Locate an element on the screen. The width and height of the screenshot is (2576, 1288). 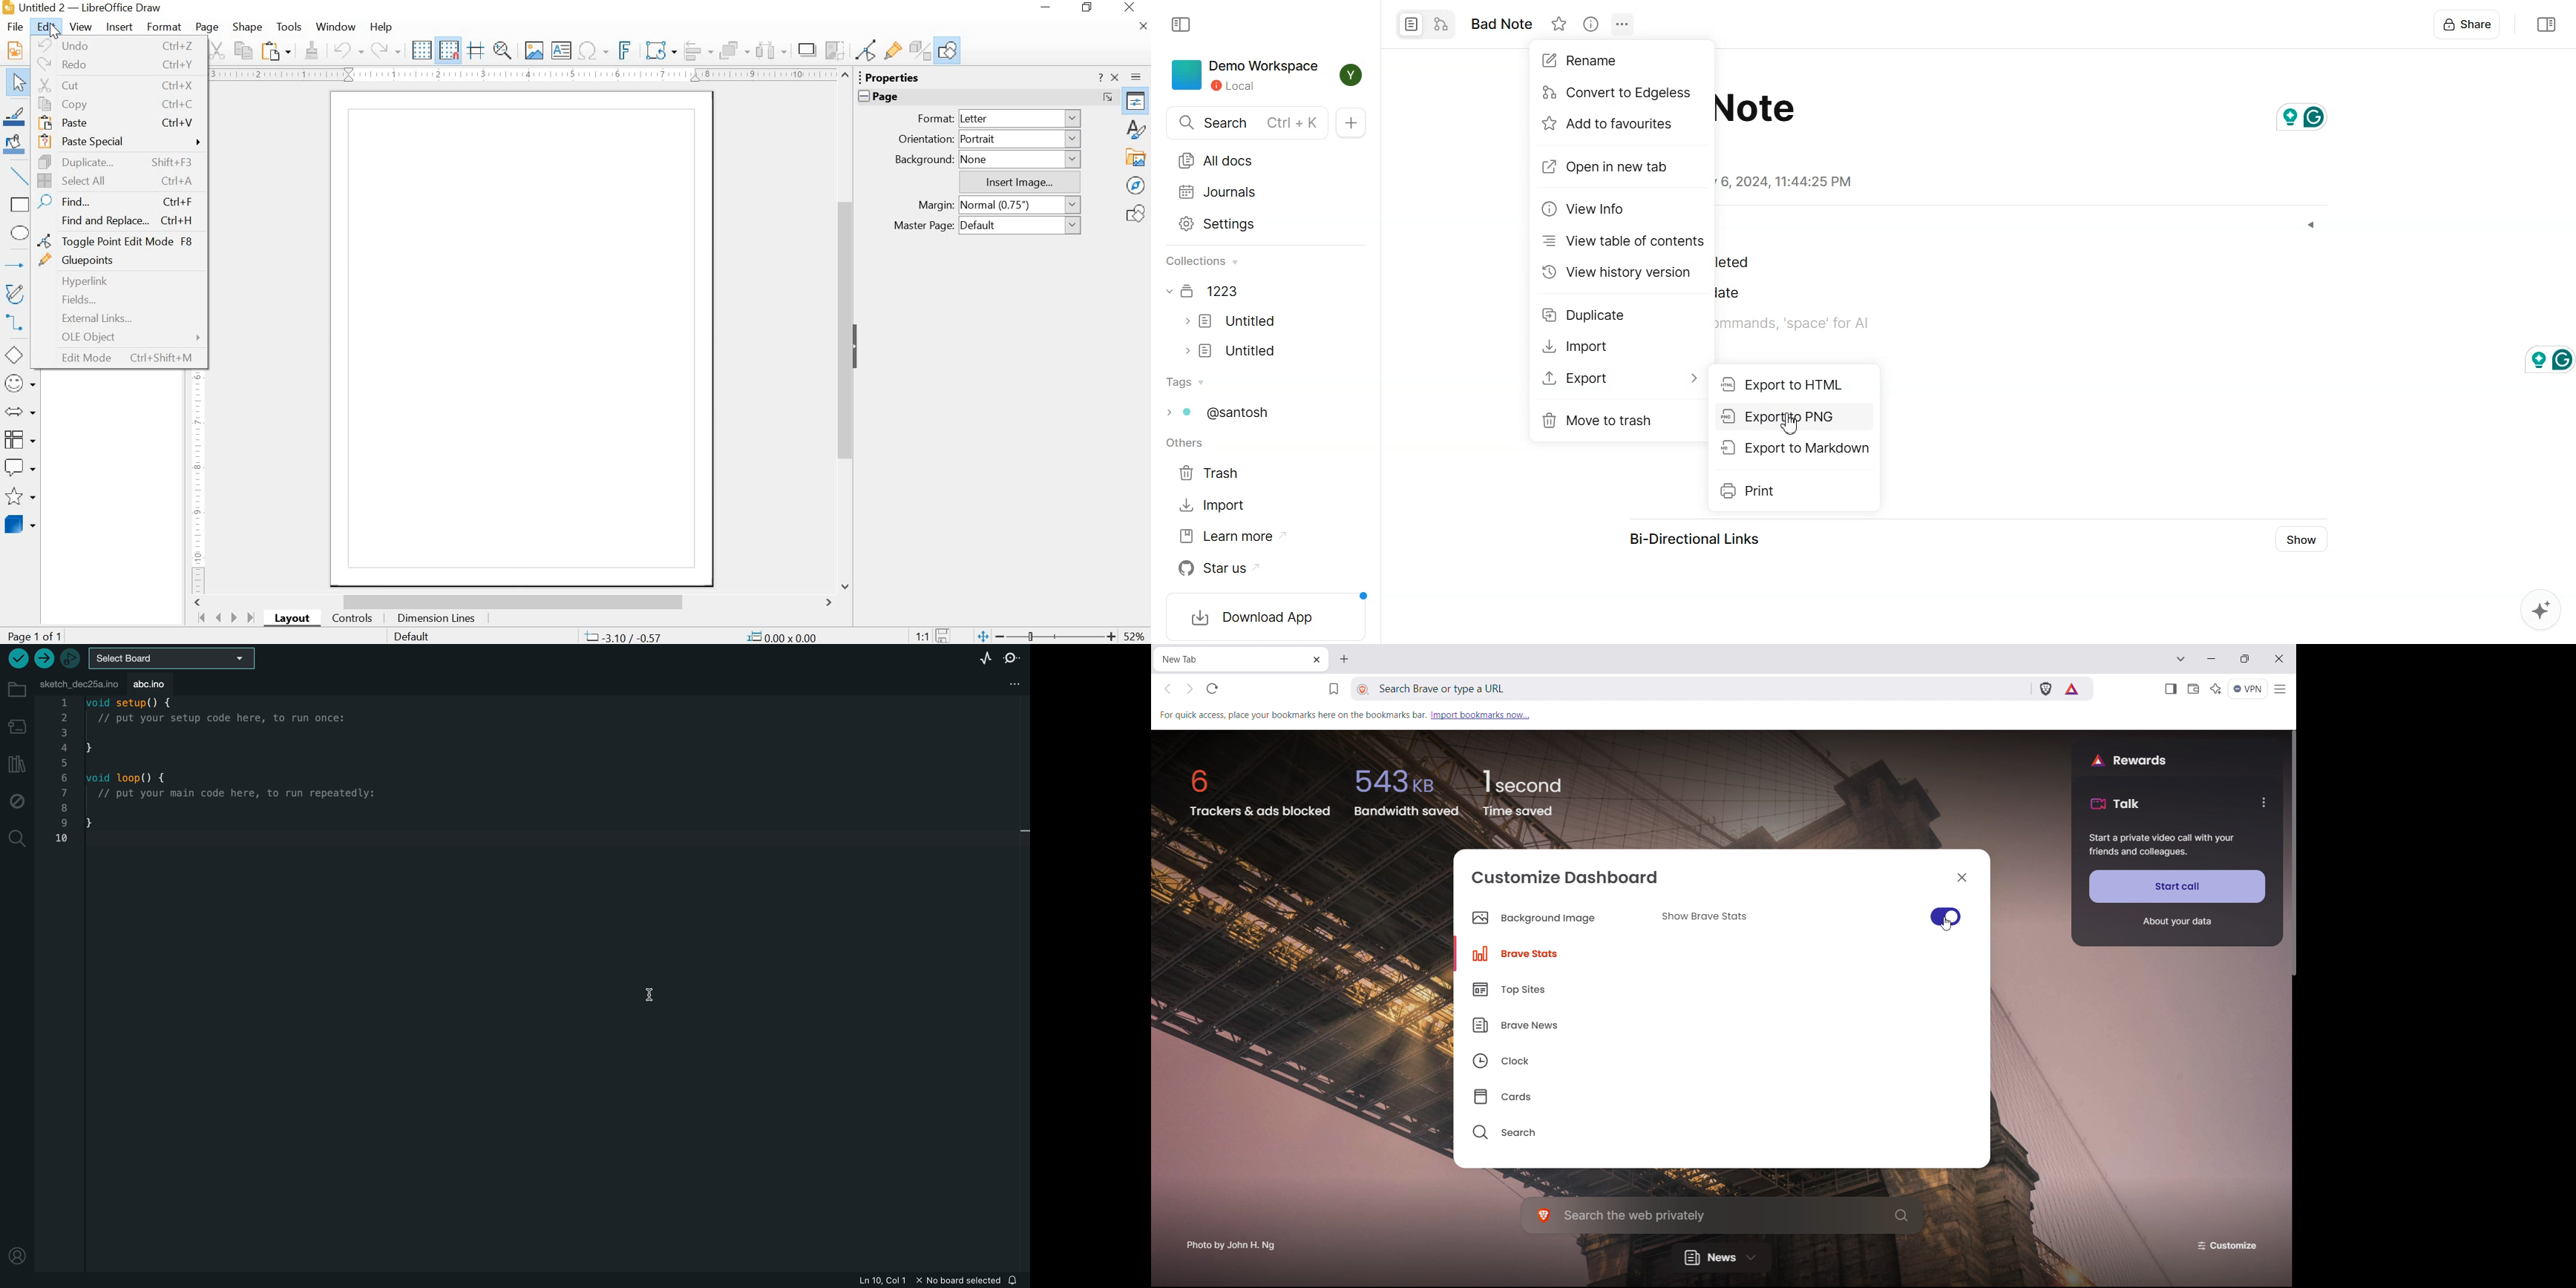
Tools is located at coordinates (287, 26).